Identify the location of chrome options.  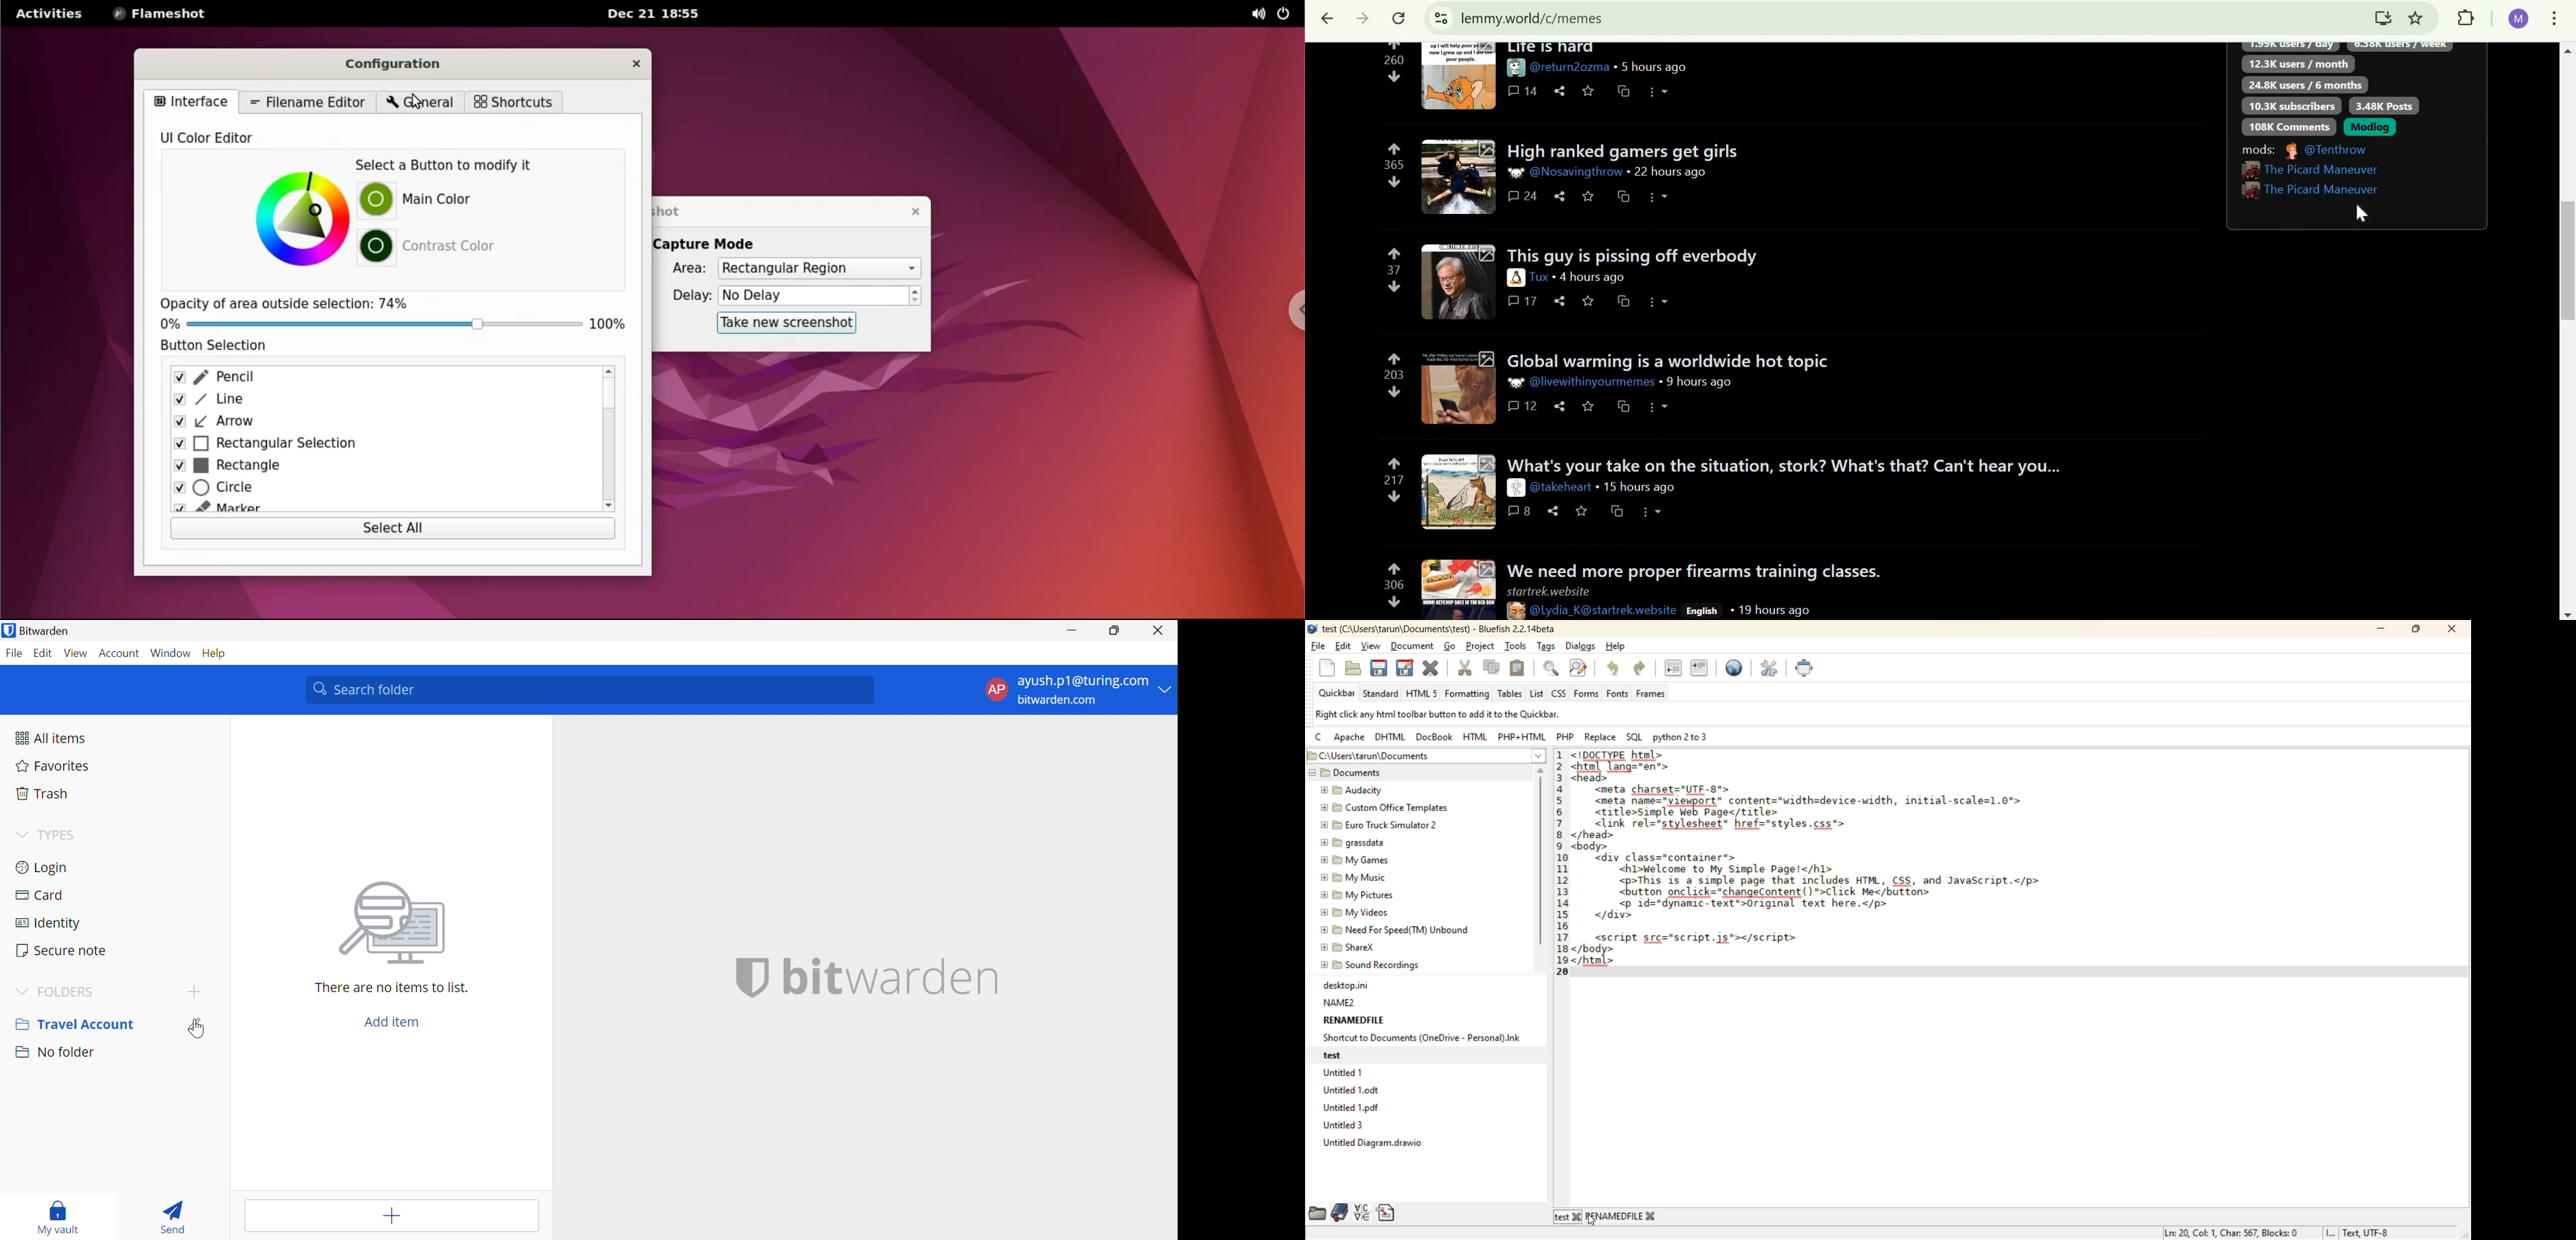
(1289, 314).